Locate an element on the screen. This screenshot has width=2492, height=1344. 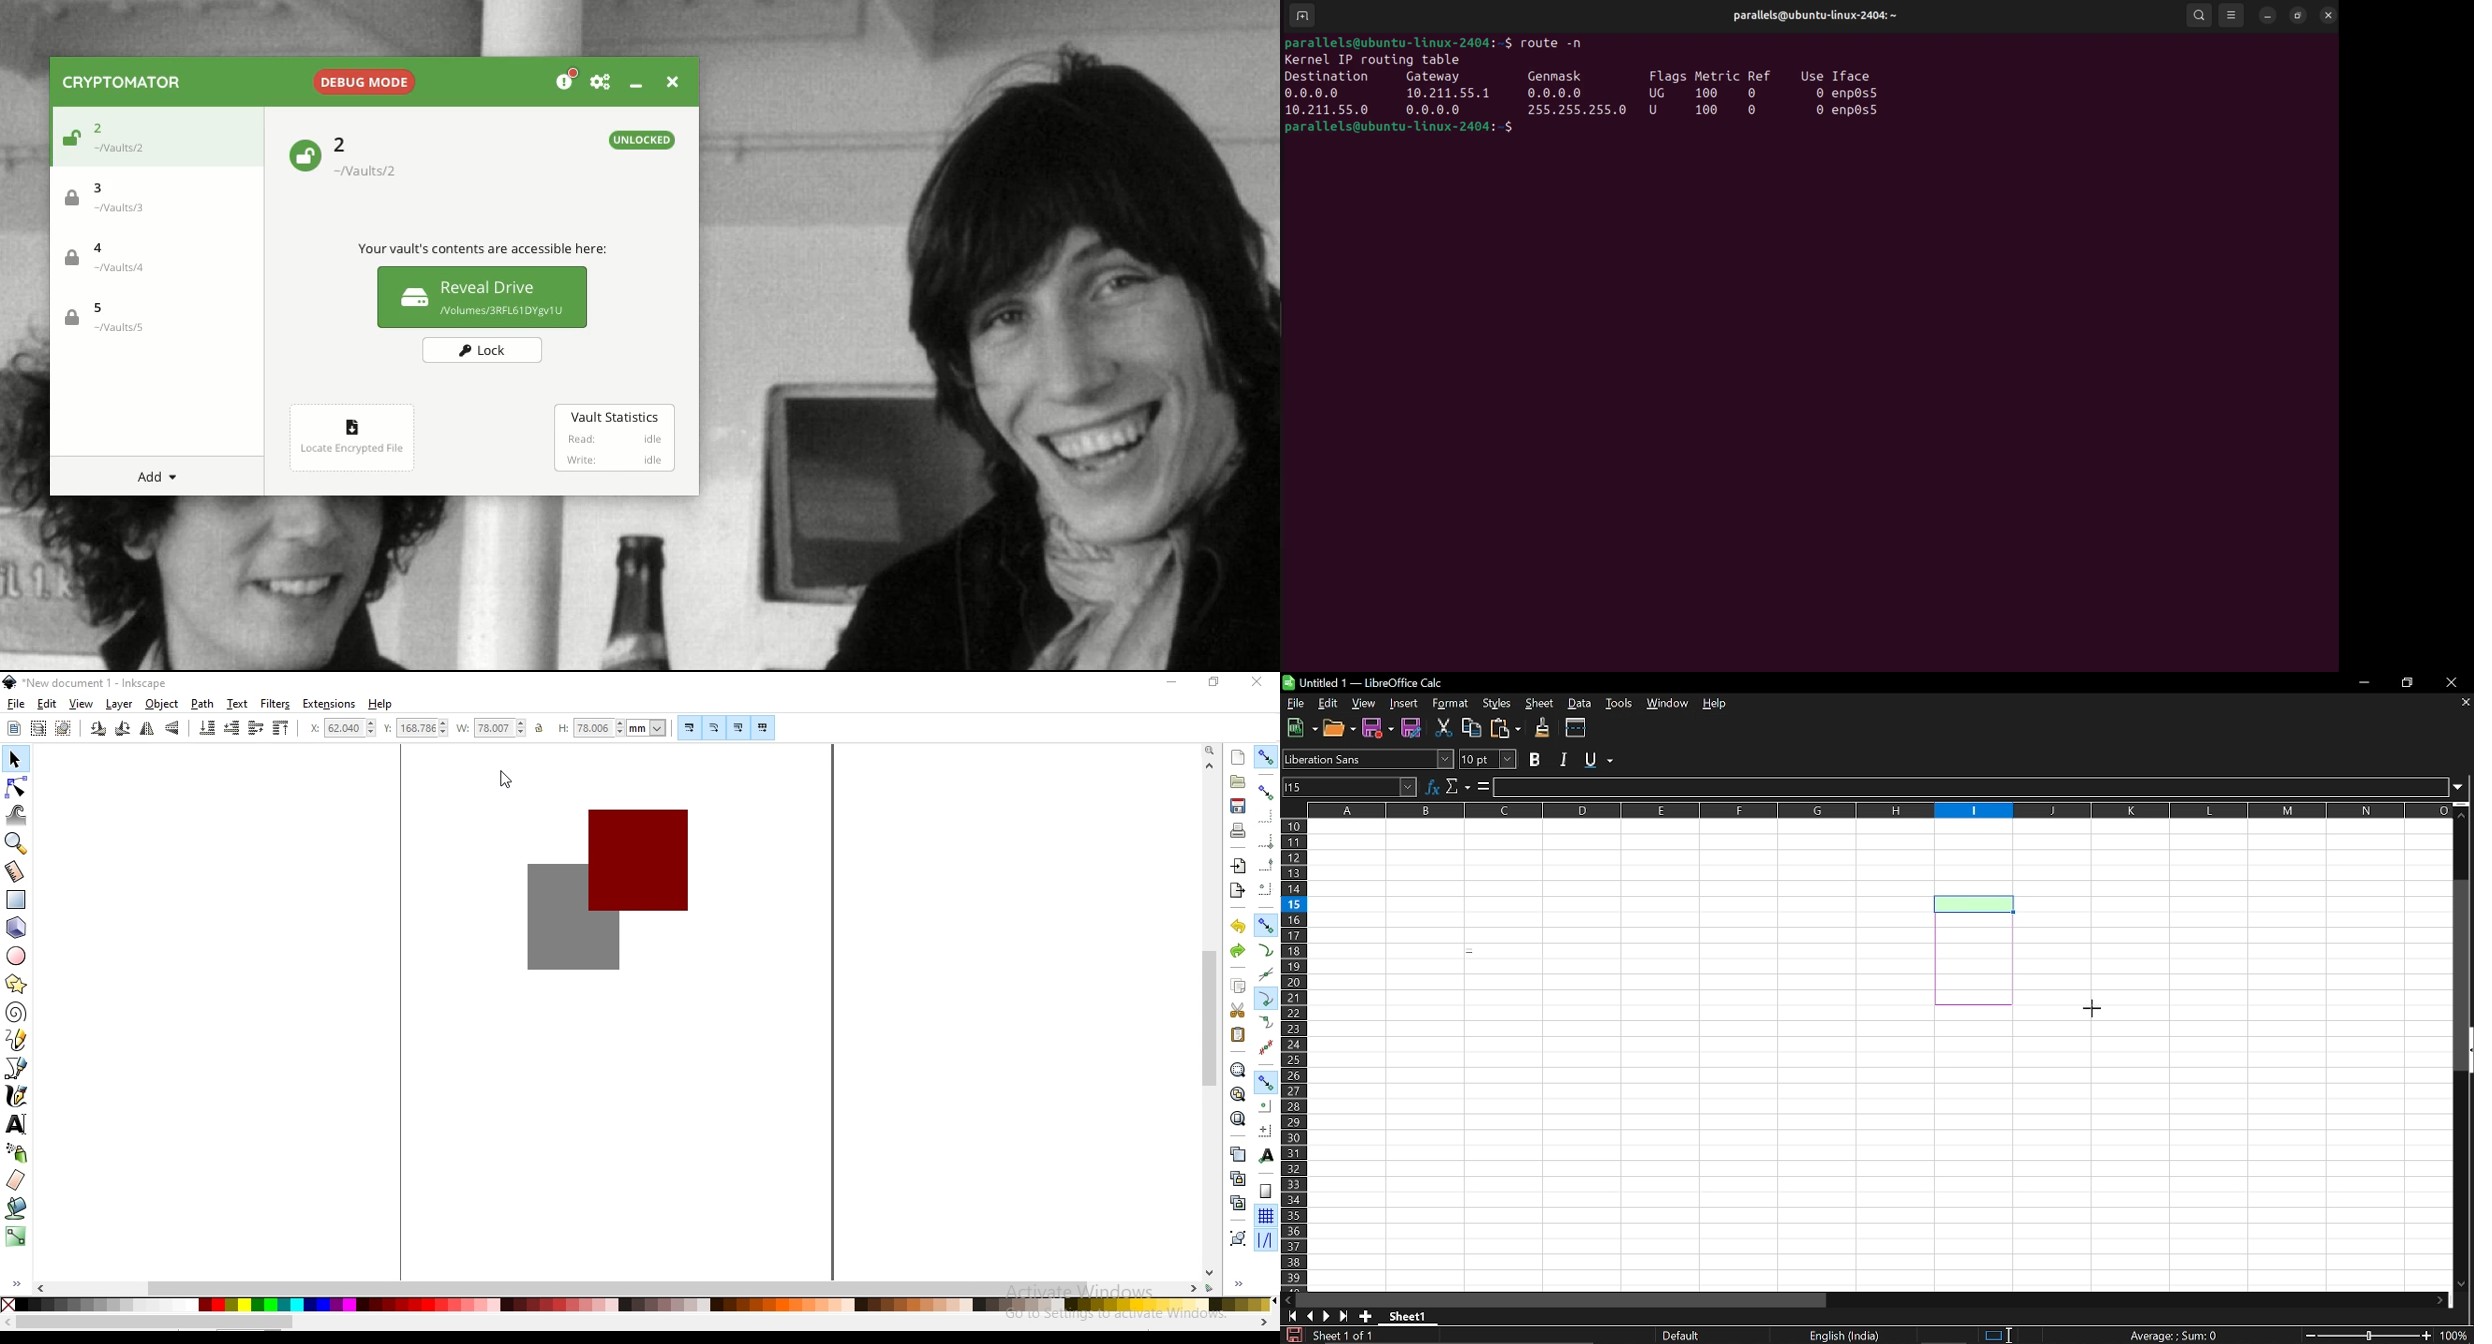
0.0.0.0 is located at coordinates (1319, 95).